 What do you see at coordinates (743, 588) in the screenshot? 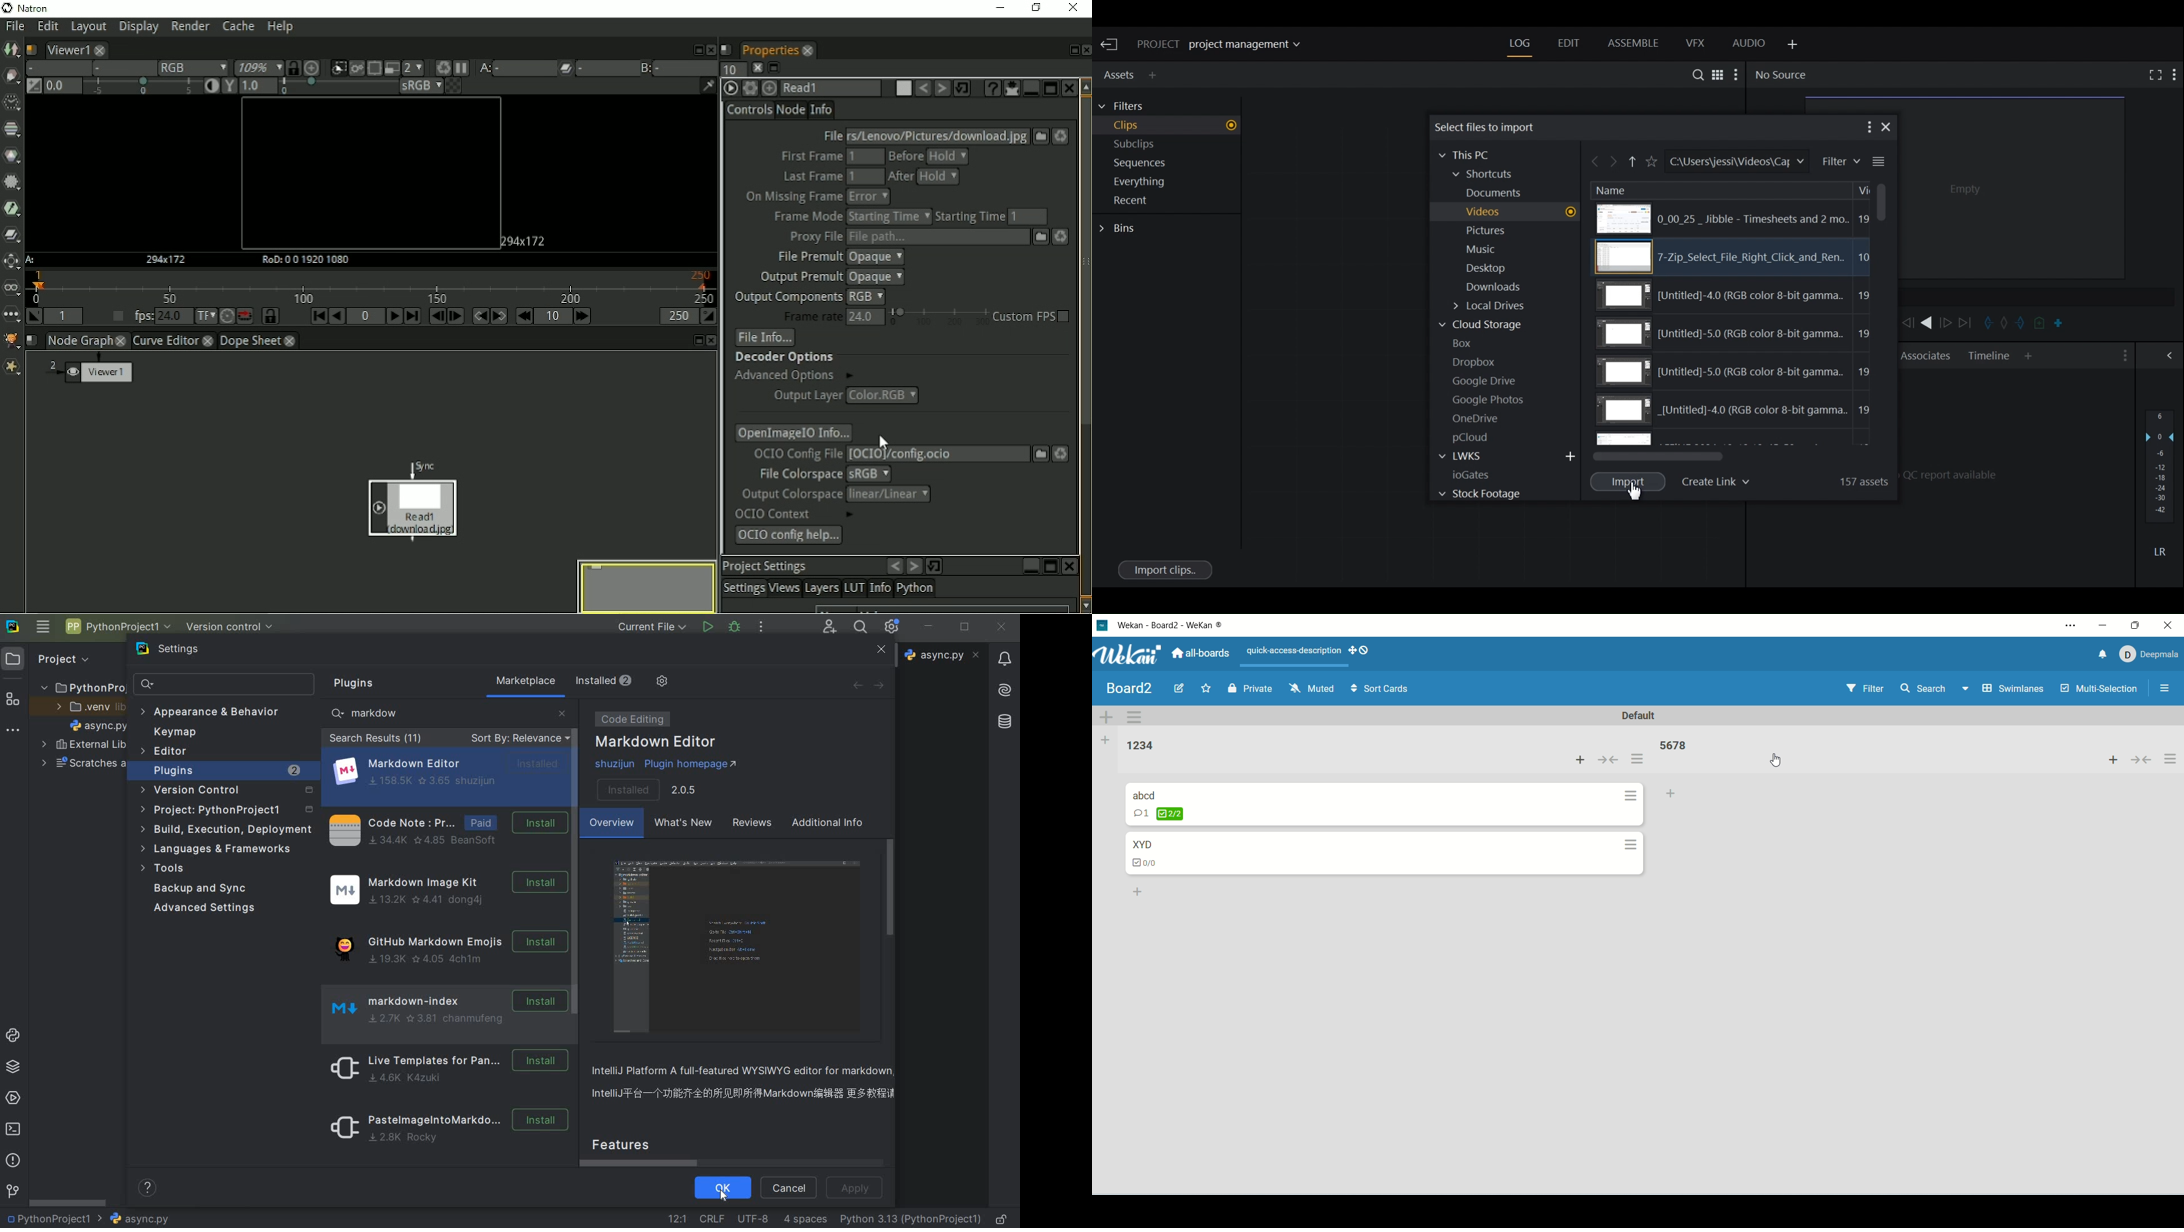
I see `Settings` at bounding box center [743, 588].